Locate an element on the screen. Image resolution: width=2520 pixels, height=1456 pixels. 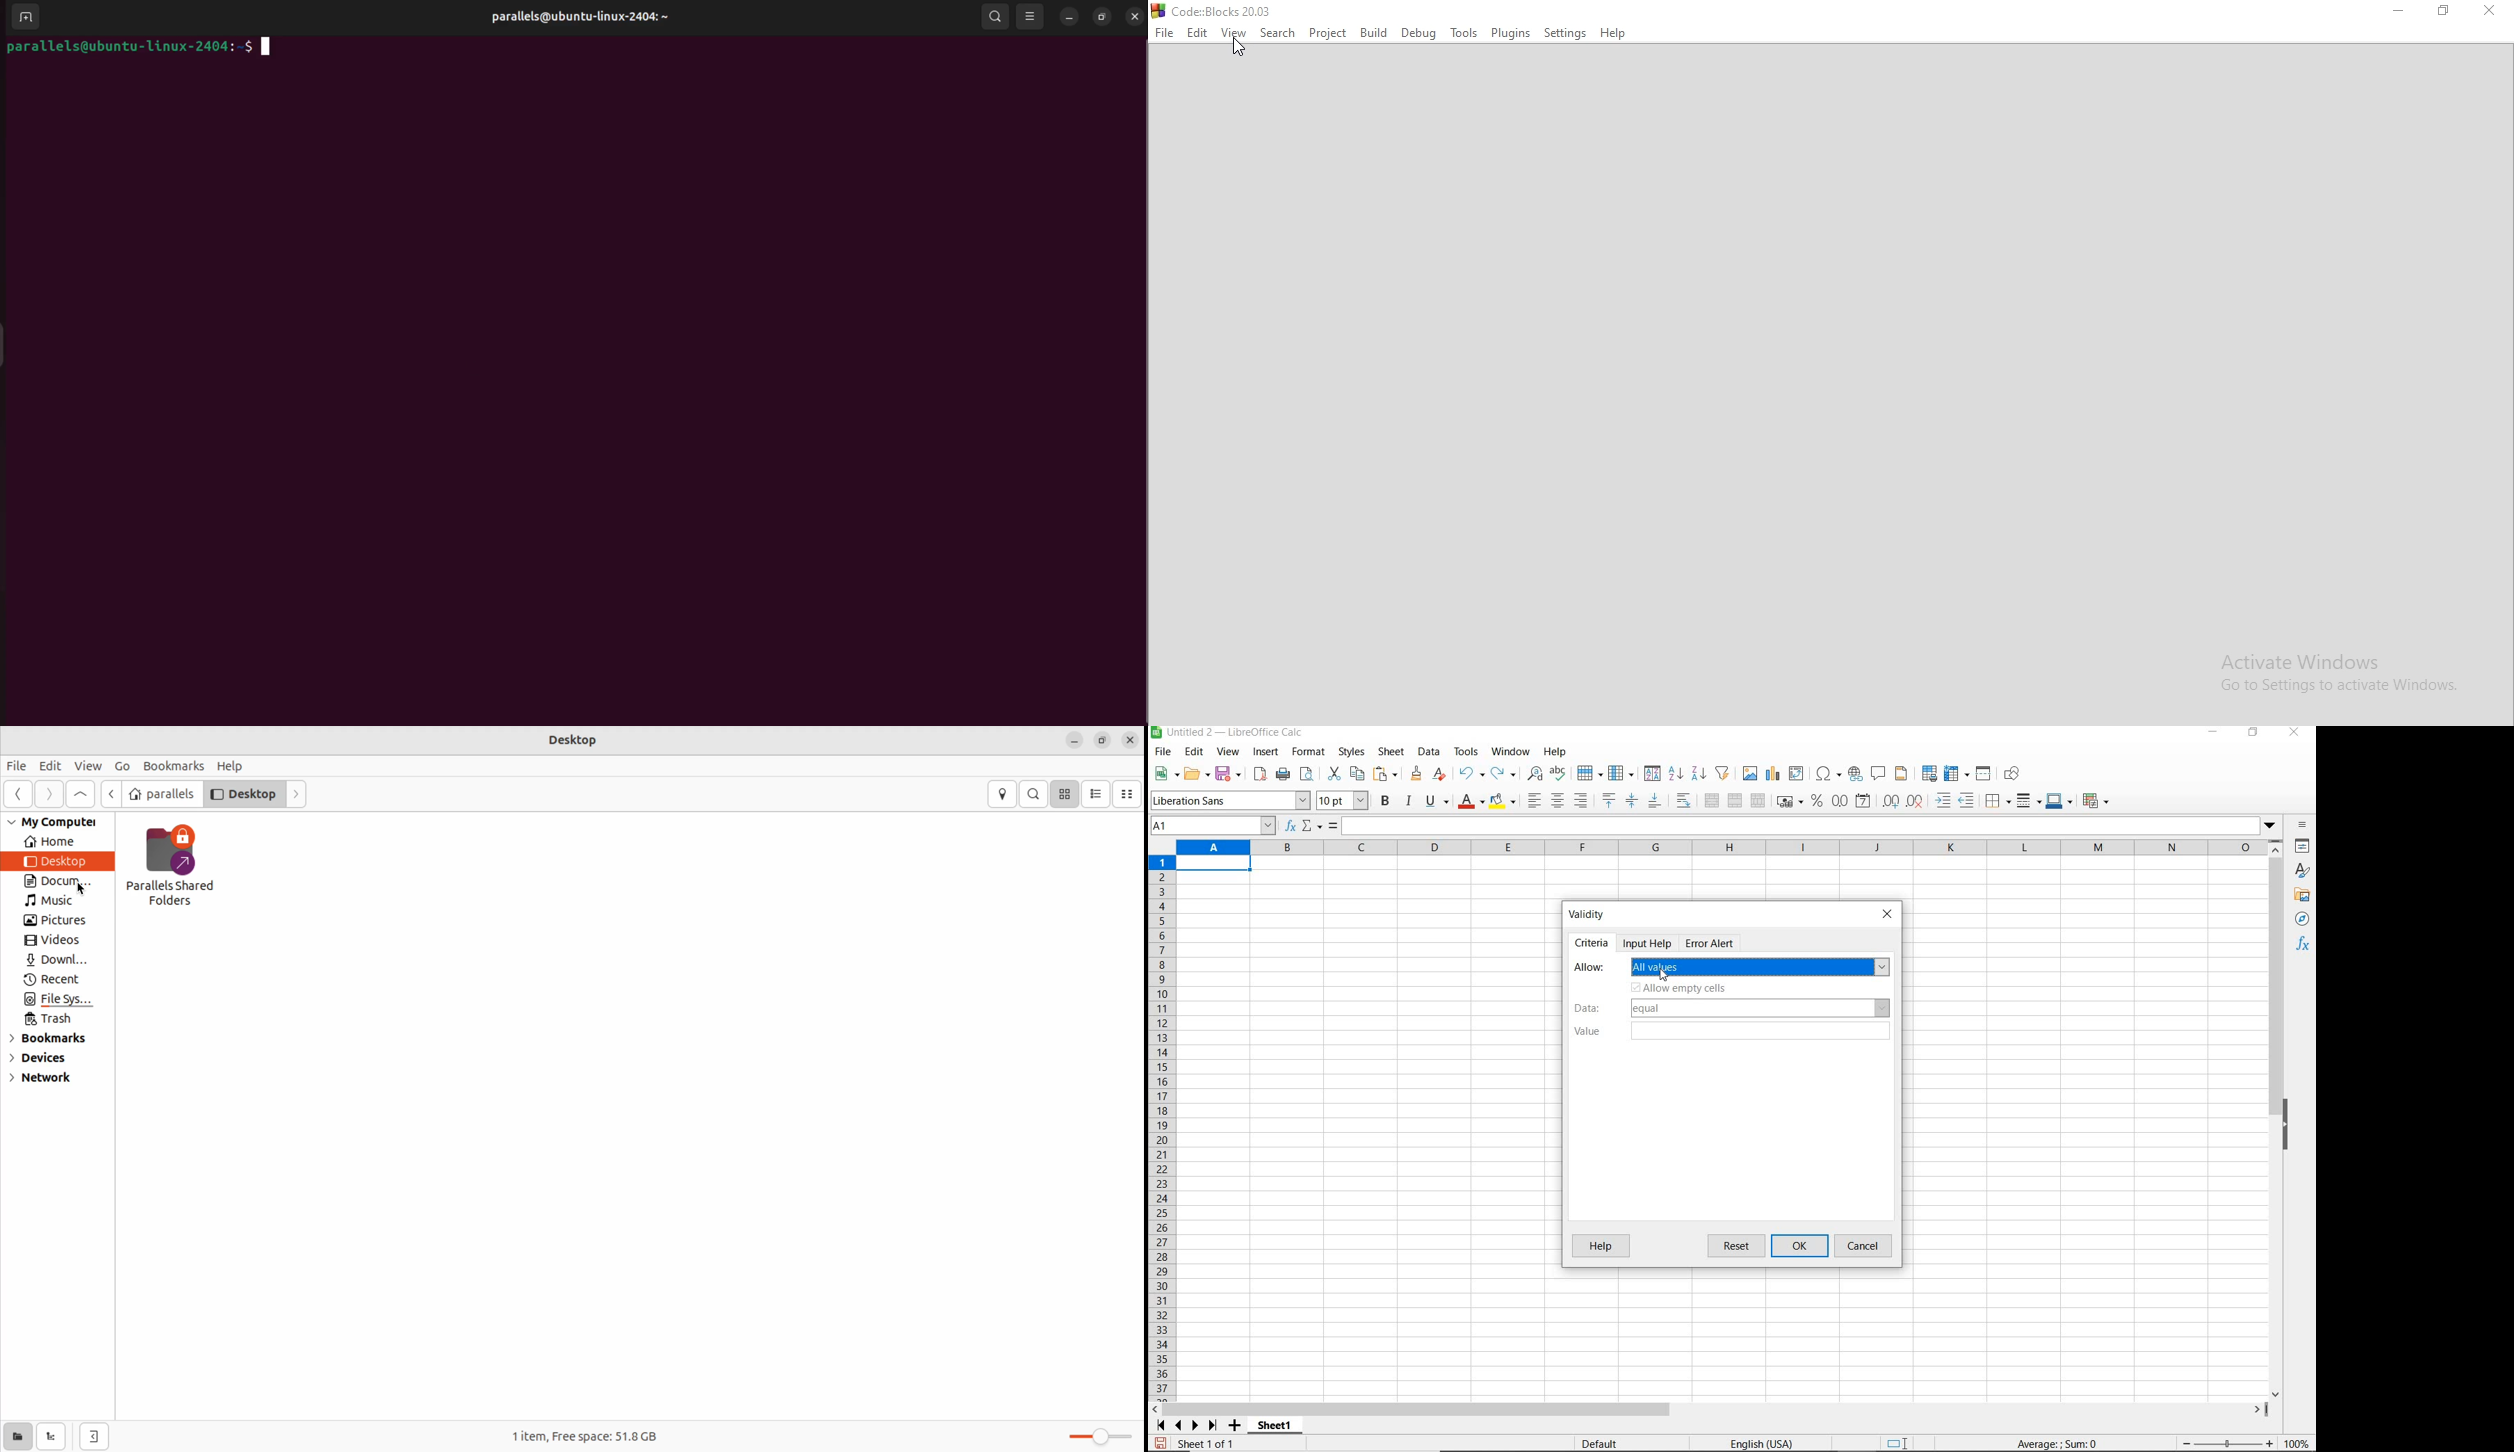
decrease indent is located at coordinates (1970, 800).